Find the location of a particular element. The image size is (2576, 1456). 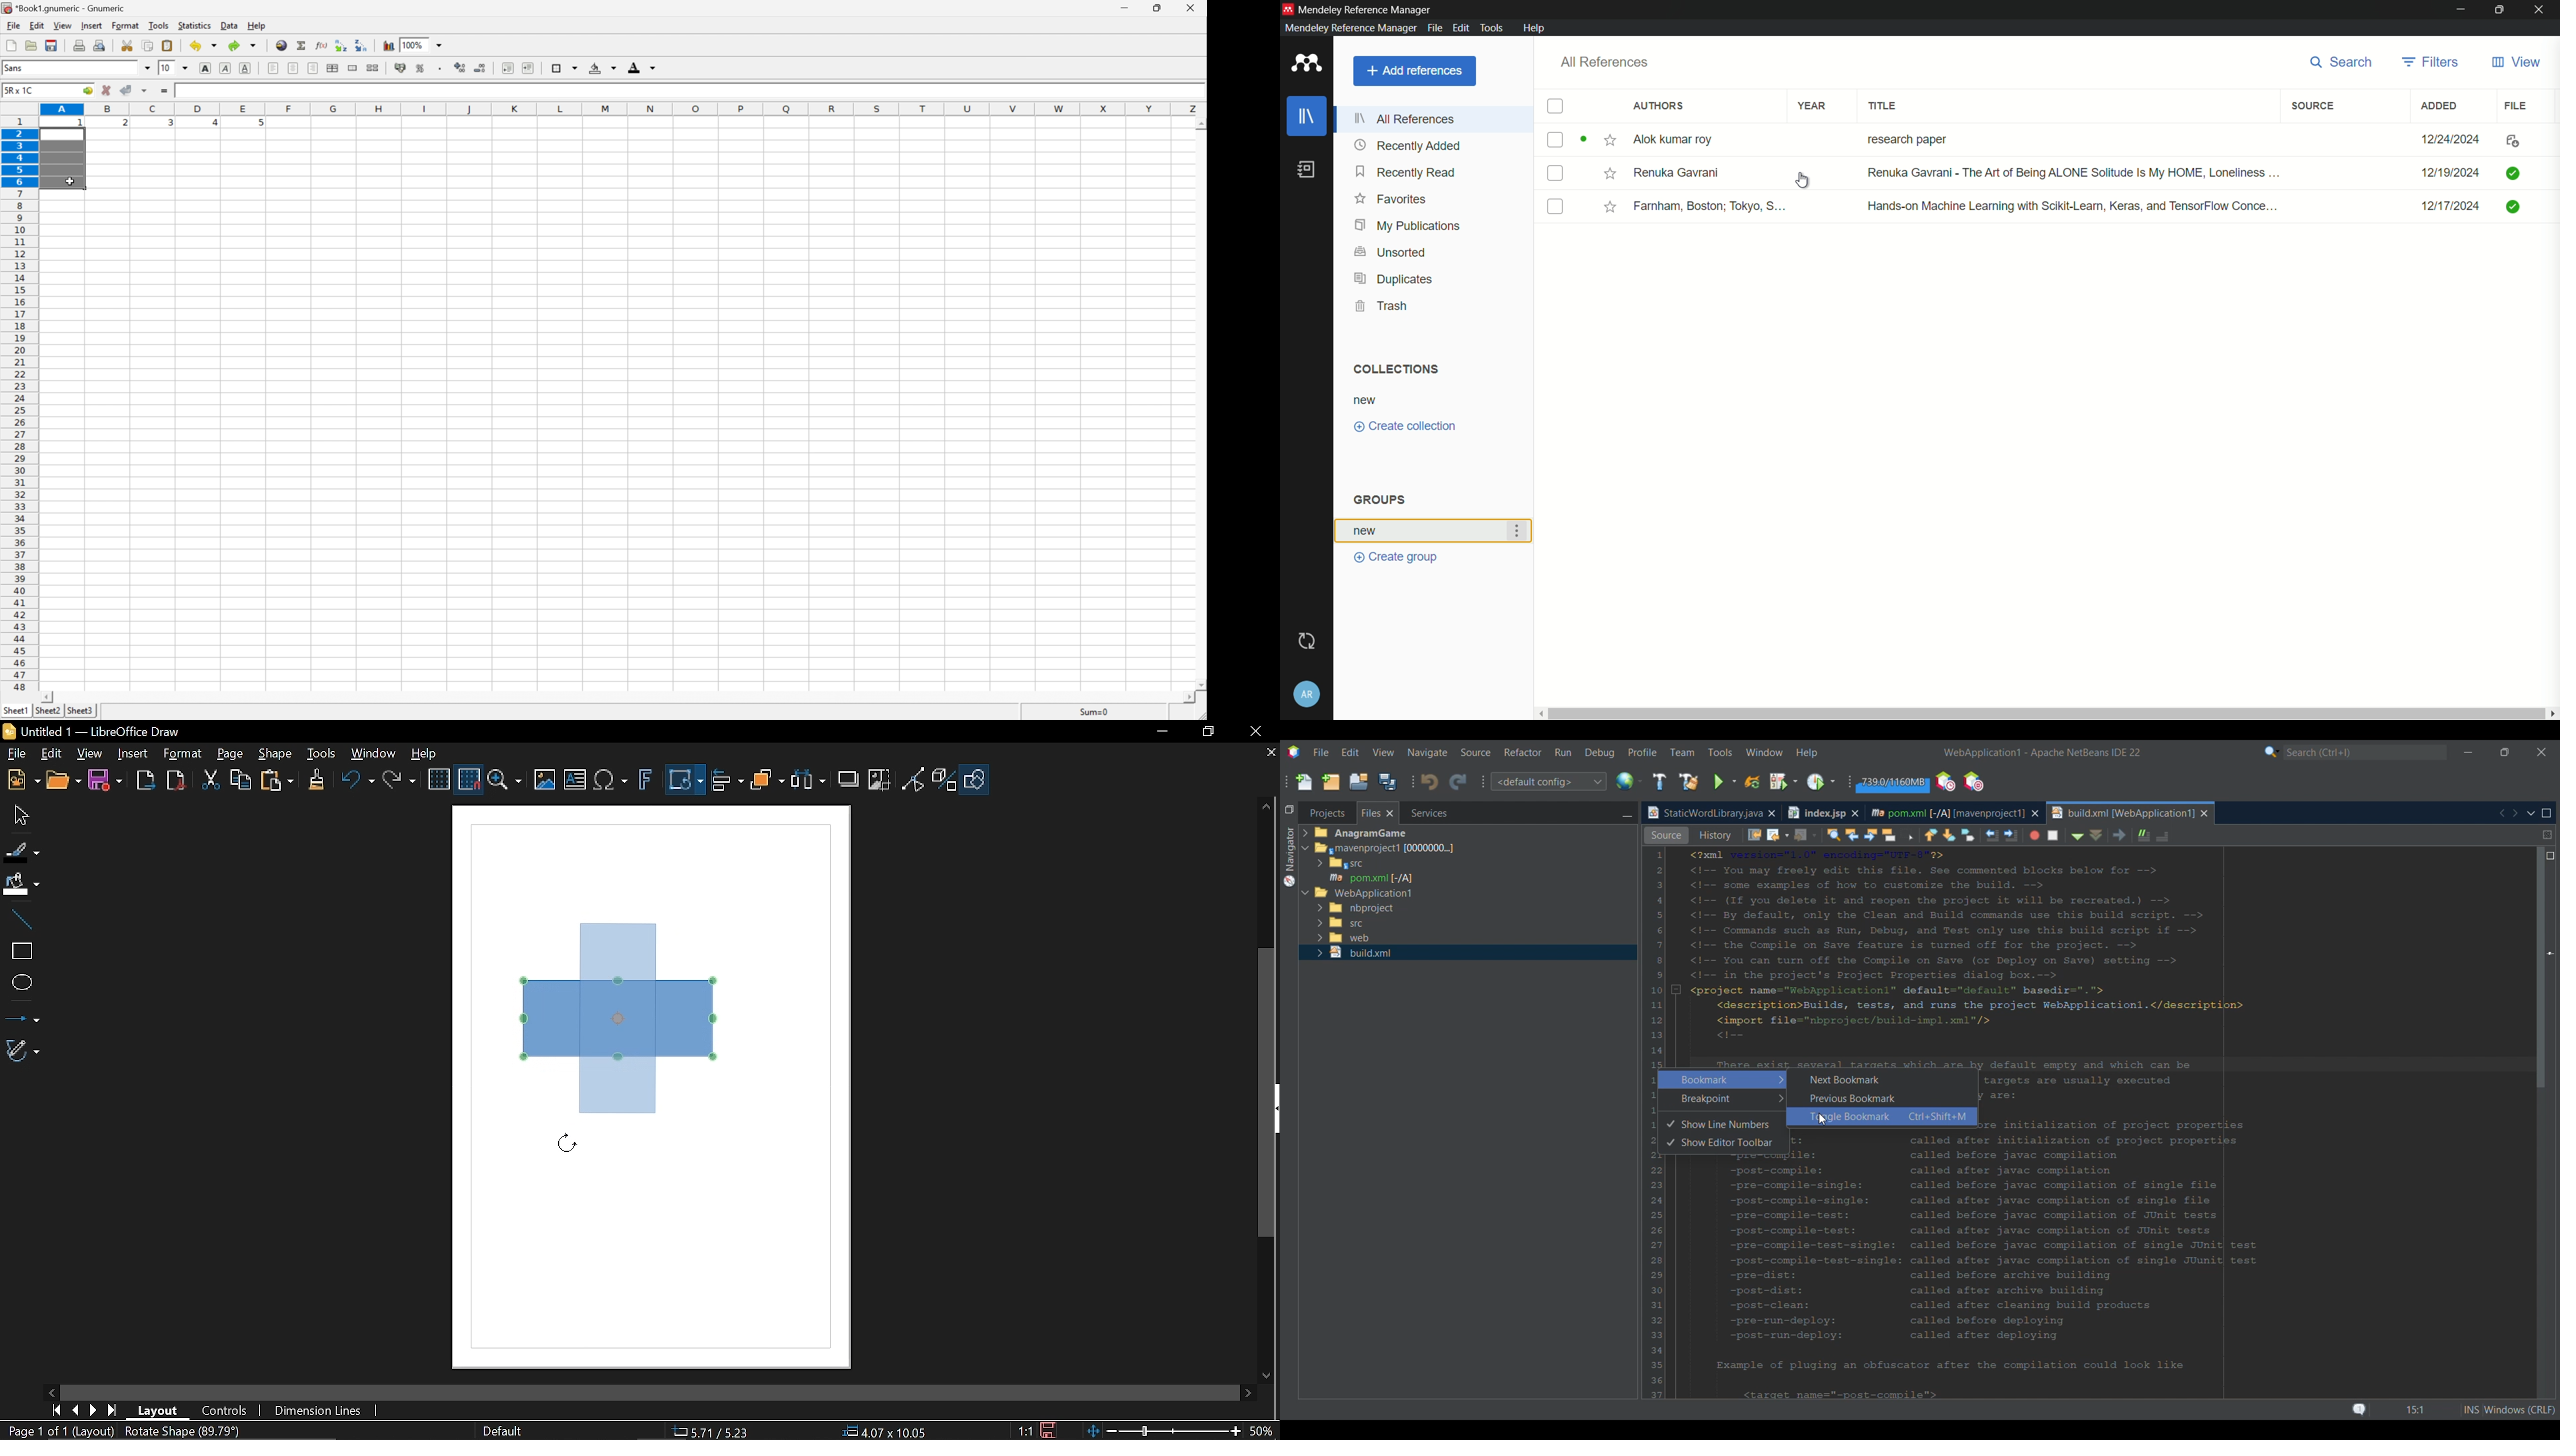

Insert  is located at coordinates (132, 755).